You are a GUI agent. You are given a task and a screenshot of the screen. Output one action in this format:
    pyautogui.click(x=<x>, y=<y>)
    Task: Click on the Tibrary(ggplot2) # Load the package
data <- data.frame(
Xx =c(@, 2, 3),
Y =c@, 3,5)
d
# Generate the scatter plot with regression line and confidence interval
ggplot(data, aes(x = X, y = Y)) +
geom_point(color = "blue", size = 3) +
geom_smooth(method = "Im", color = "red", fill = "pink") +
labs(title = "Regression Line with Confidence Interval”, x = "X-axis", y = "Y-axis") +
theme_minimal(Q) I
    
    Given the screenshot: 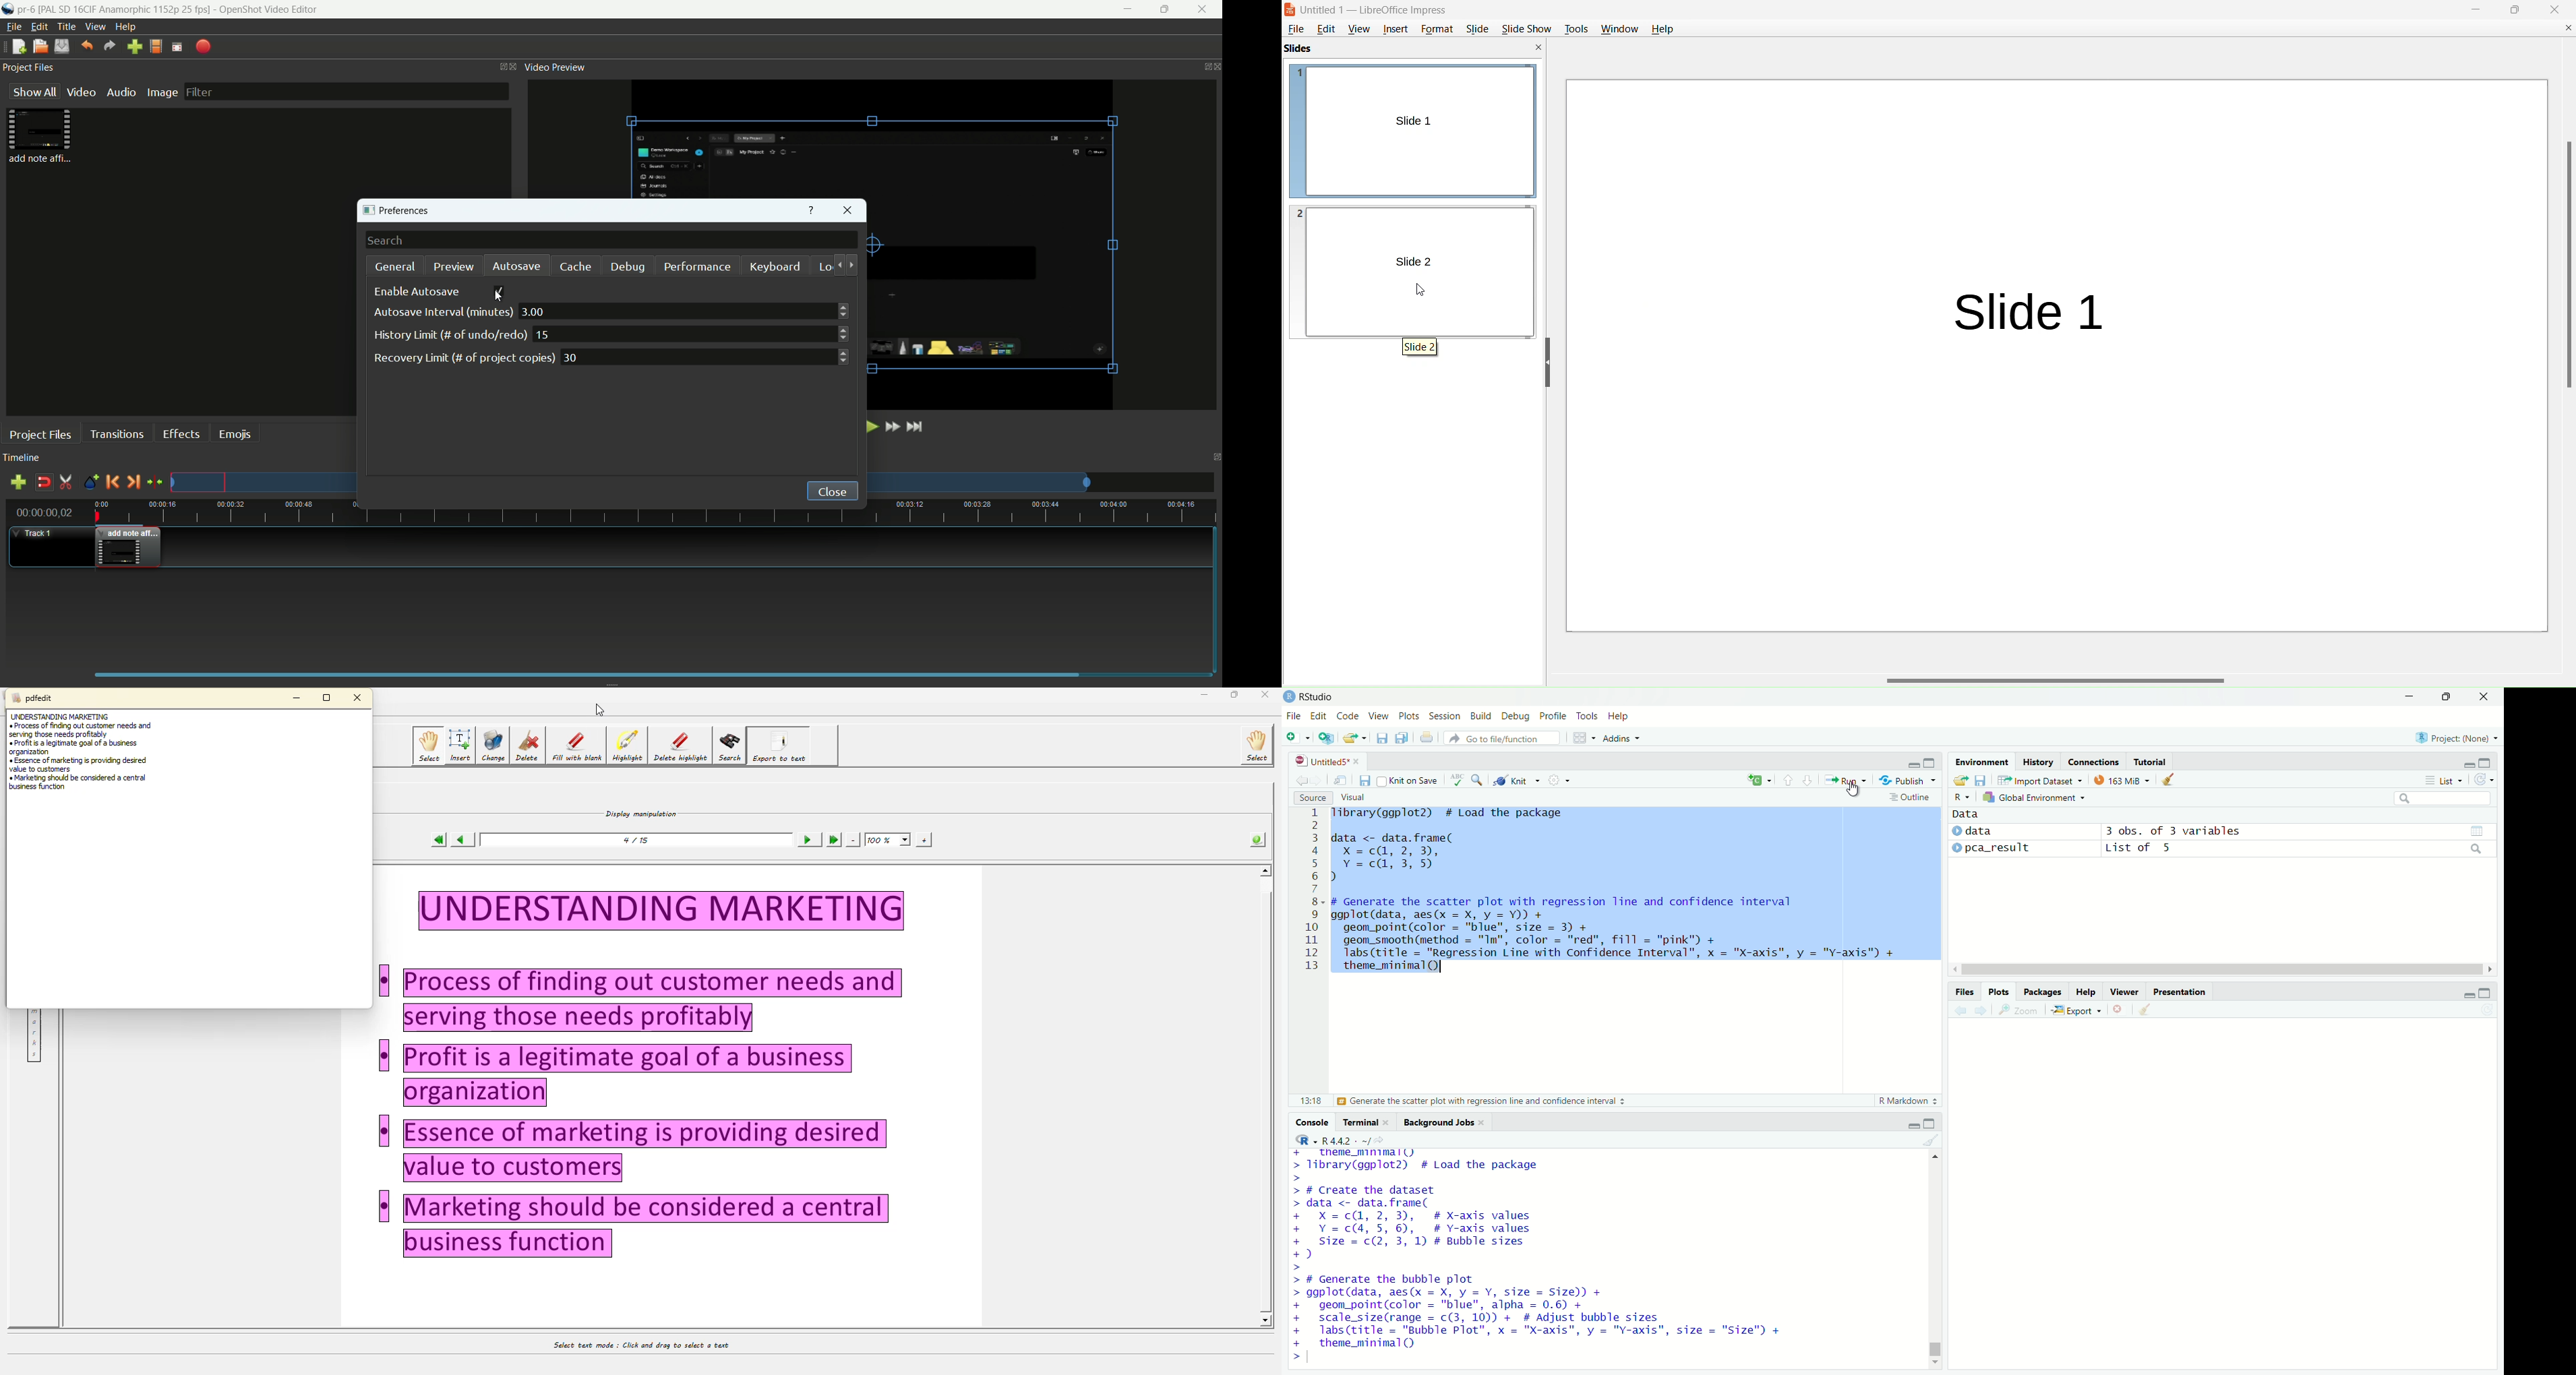 What is the action you would take?
    pyautogui.click(x=1617, y=893)
    